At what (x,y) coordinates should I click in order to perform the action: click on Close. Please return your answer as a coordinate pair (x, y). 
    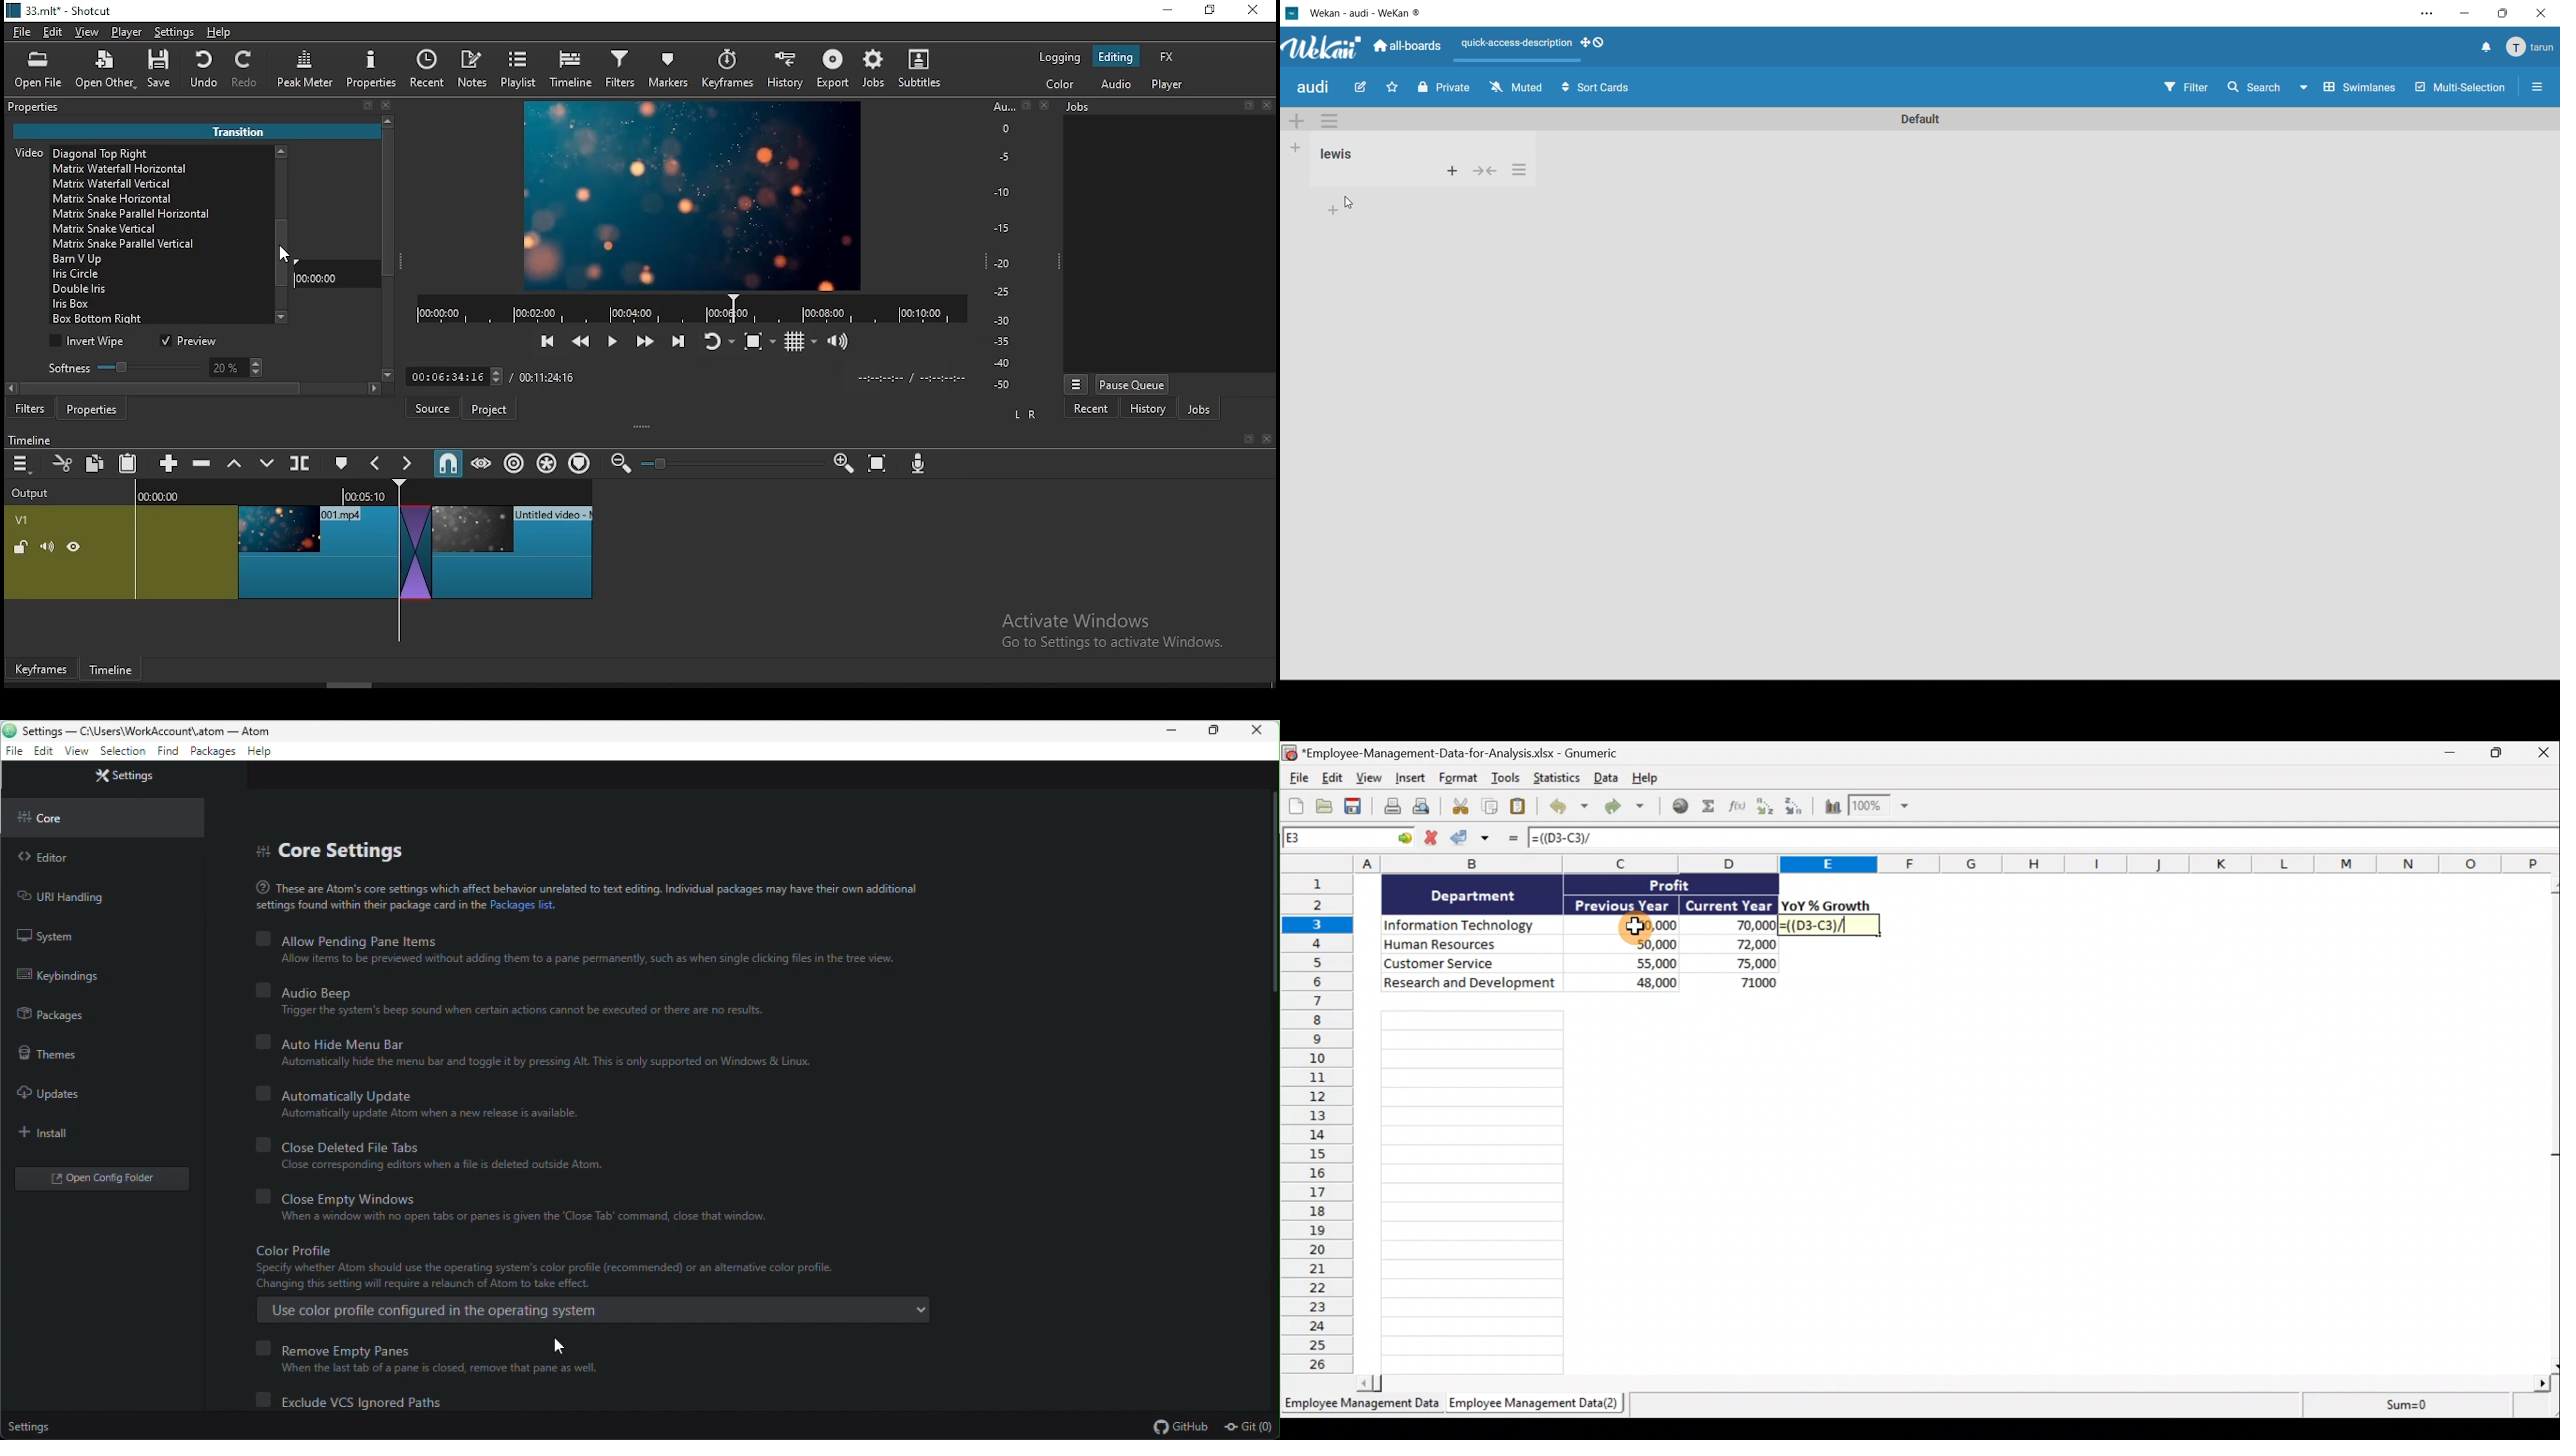
    Looking at the image, I should click on (2543, 752).